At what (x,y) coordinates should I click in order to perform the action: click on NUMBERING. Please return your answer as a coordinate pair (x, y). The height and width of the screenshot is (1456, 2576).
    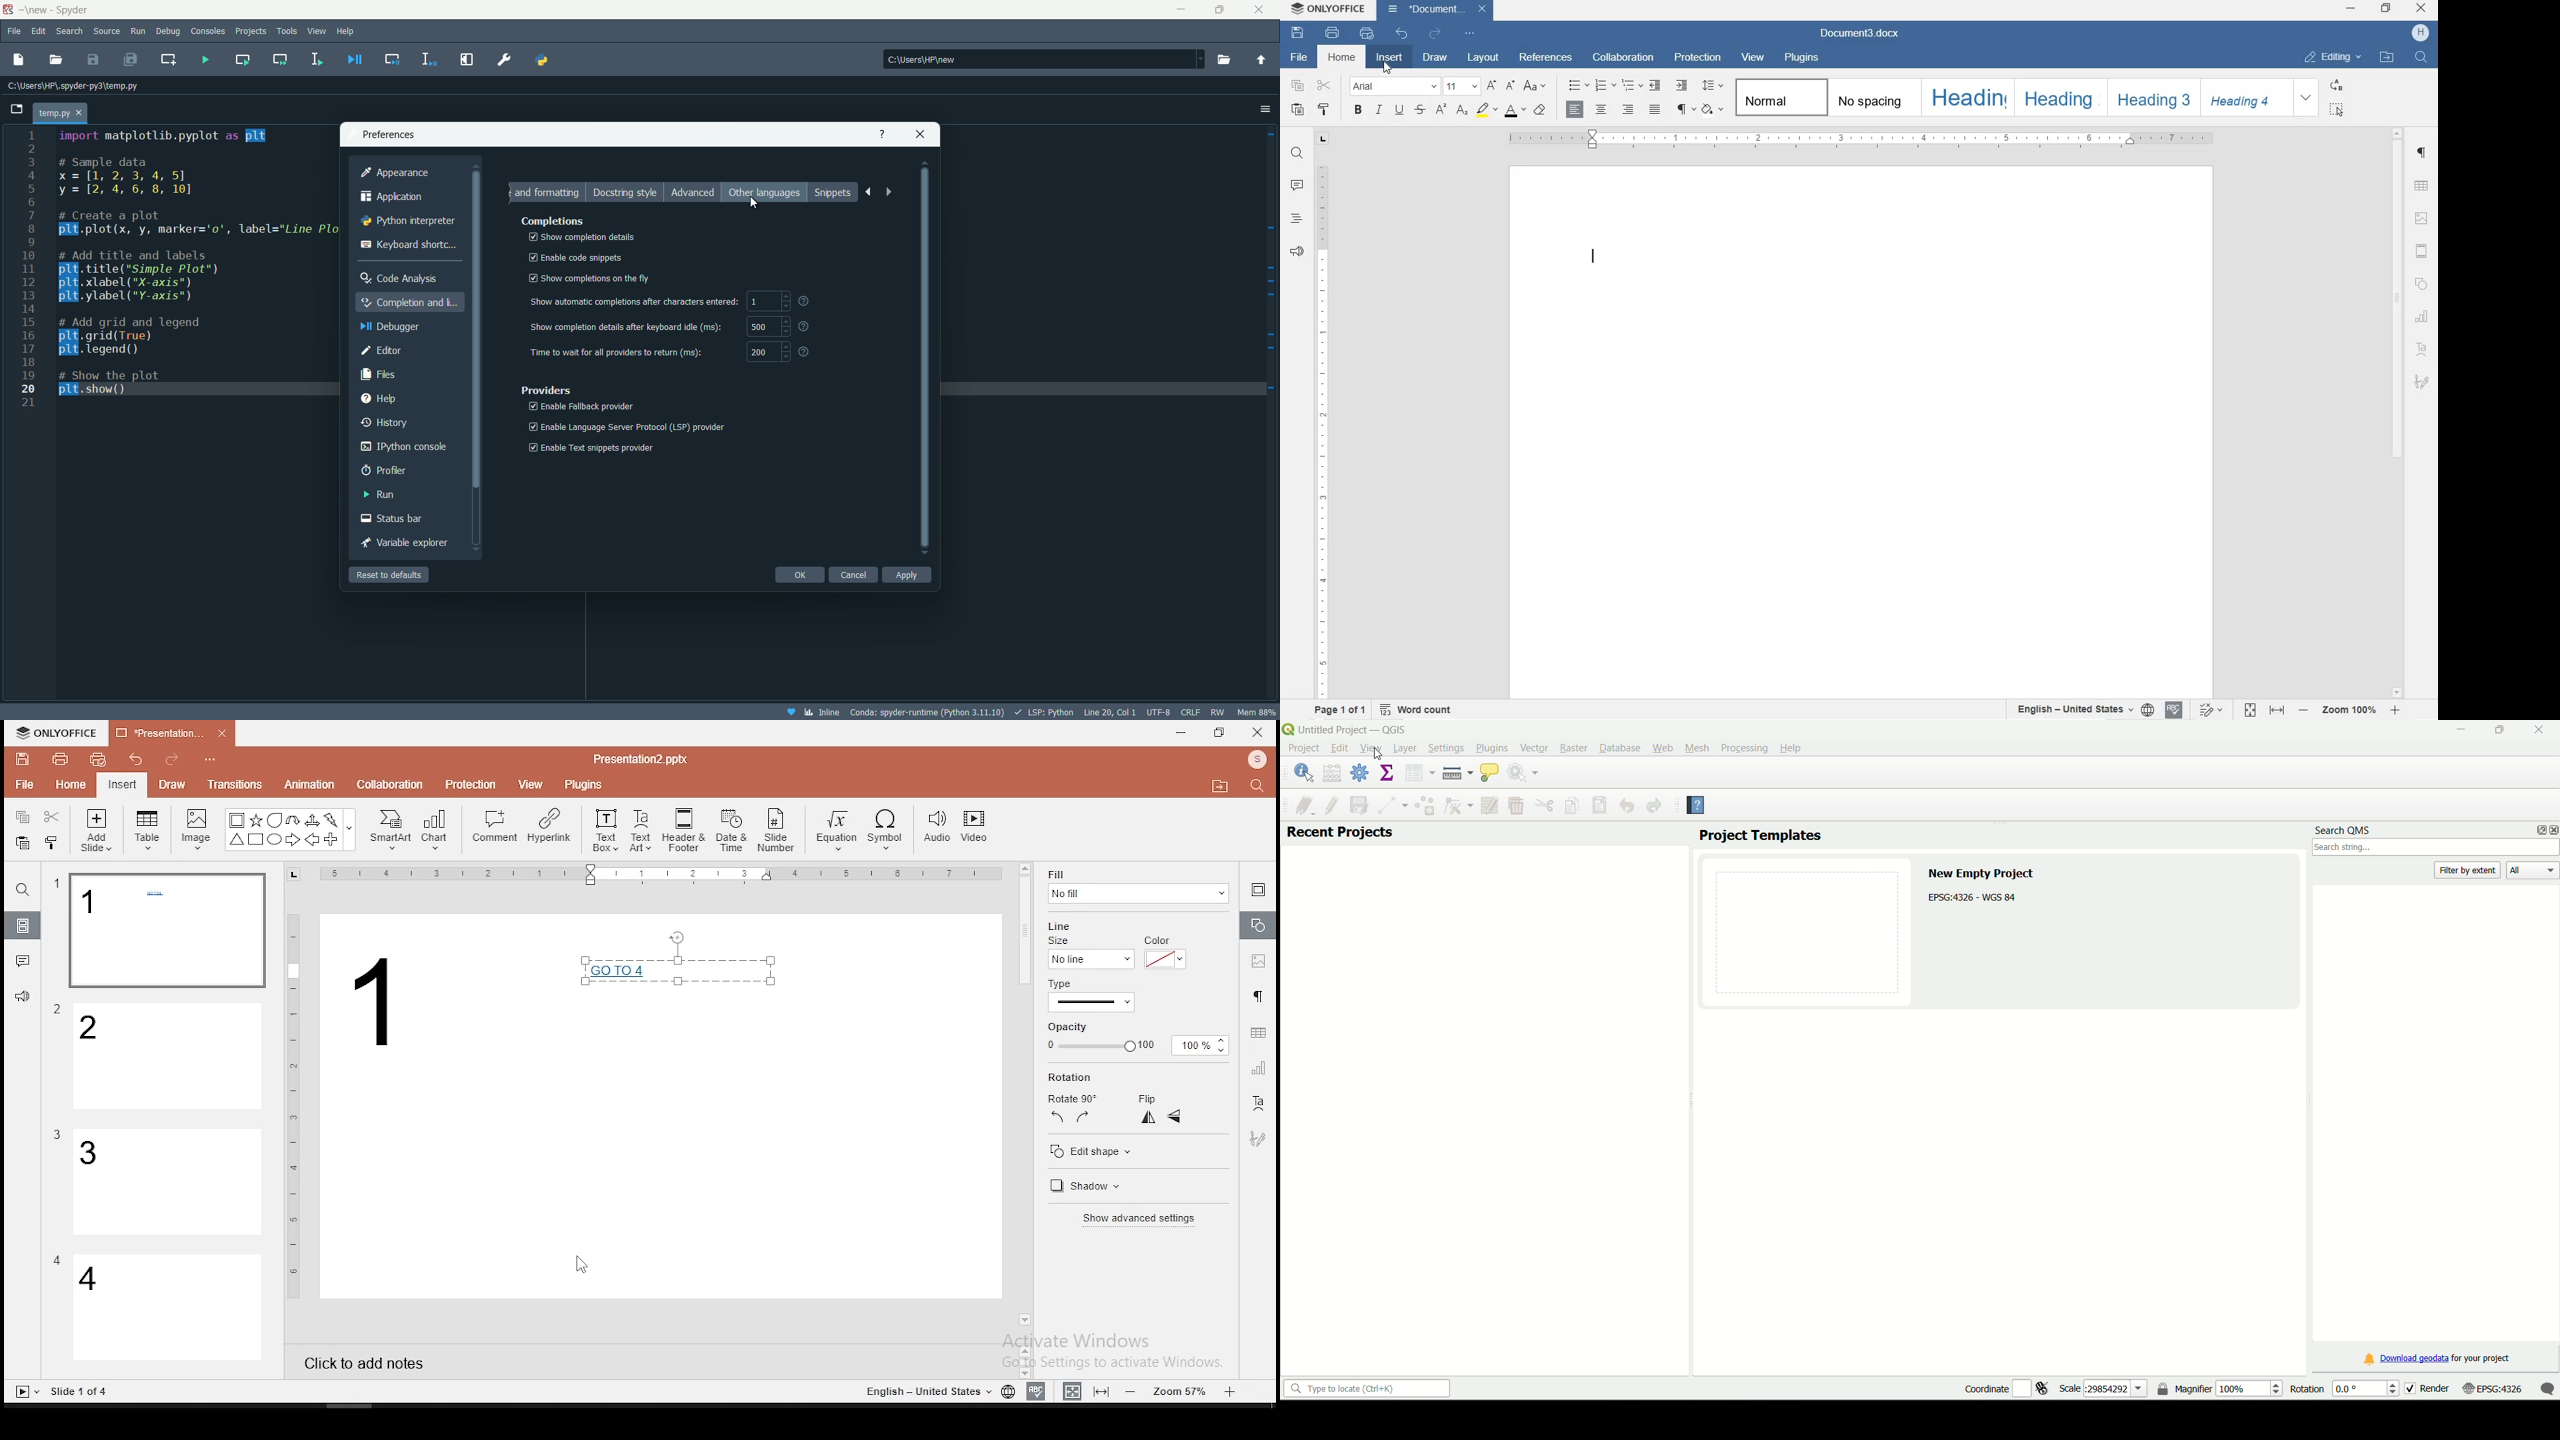
    Looking at the image, I should click on (1603, 86).